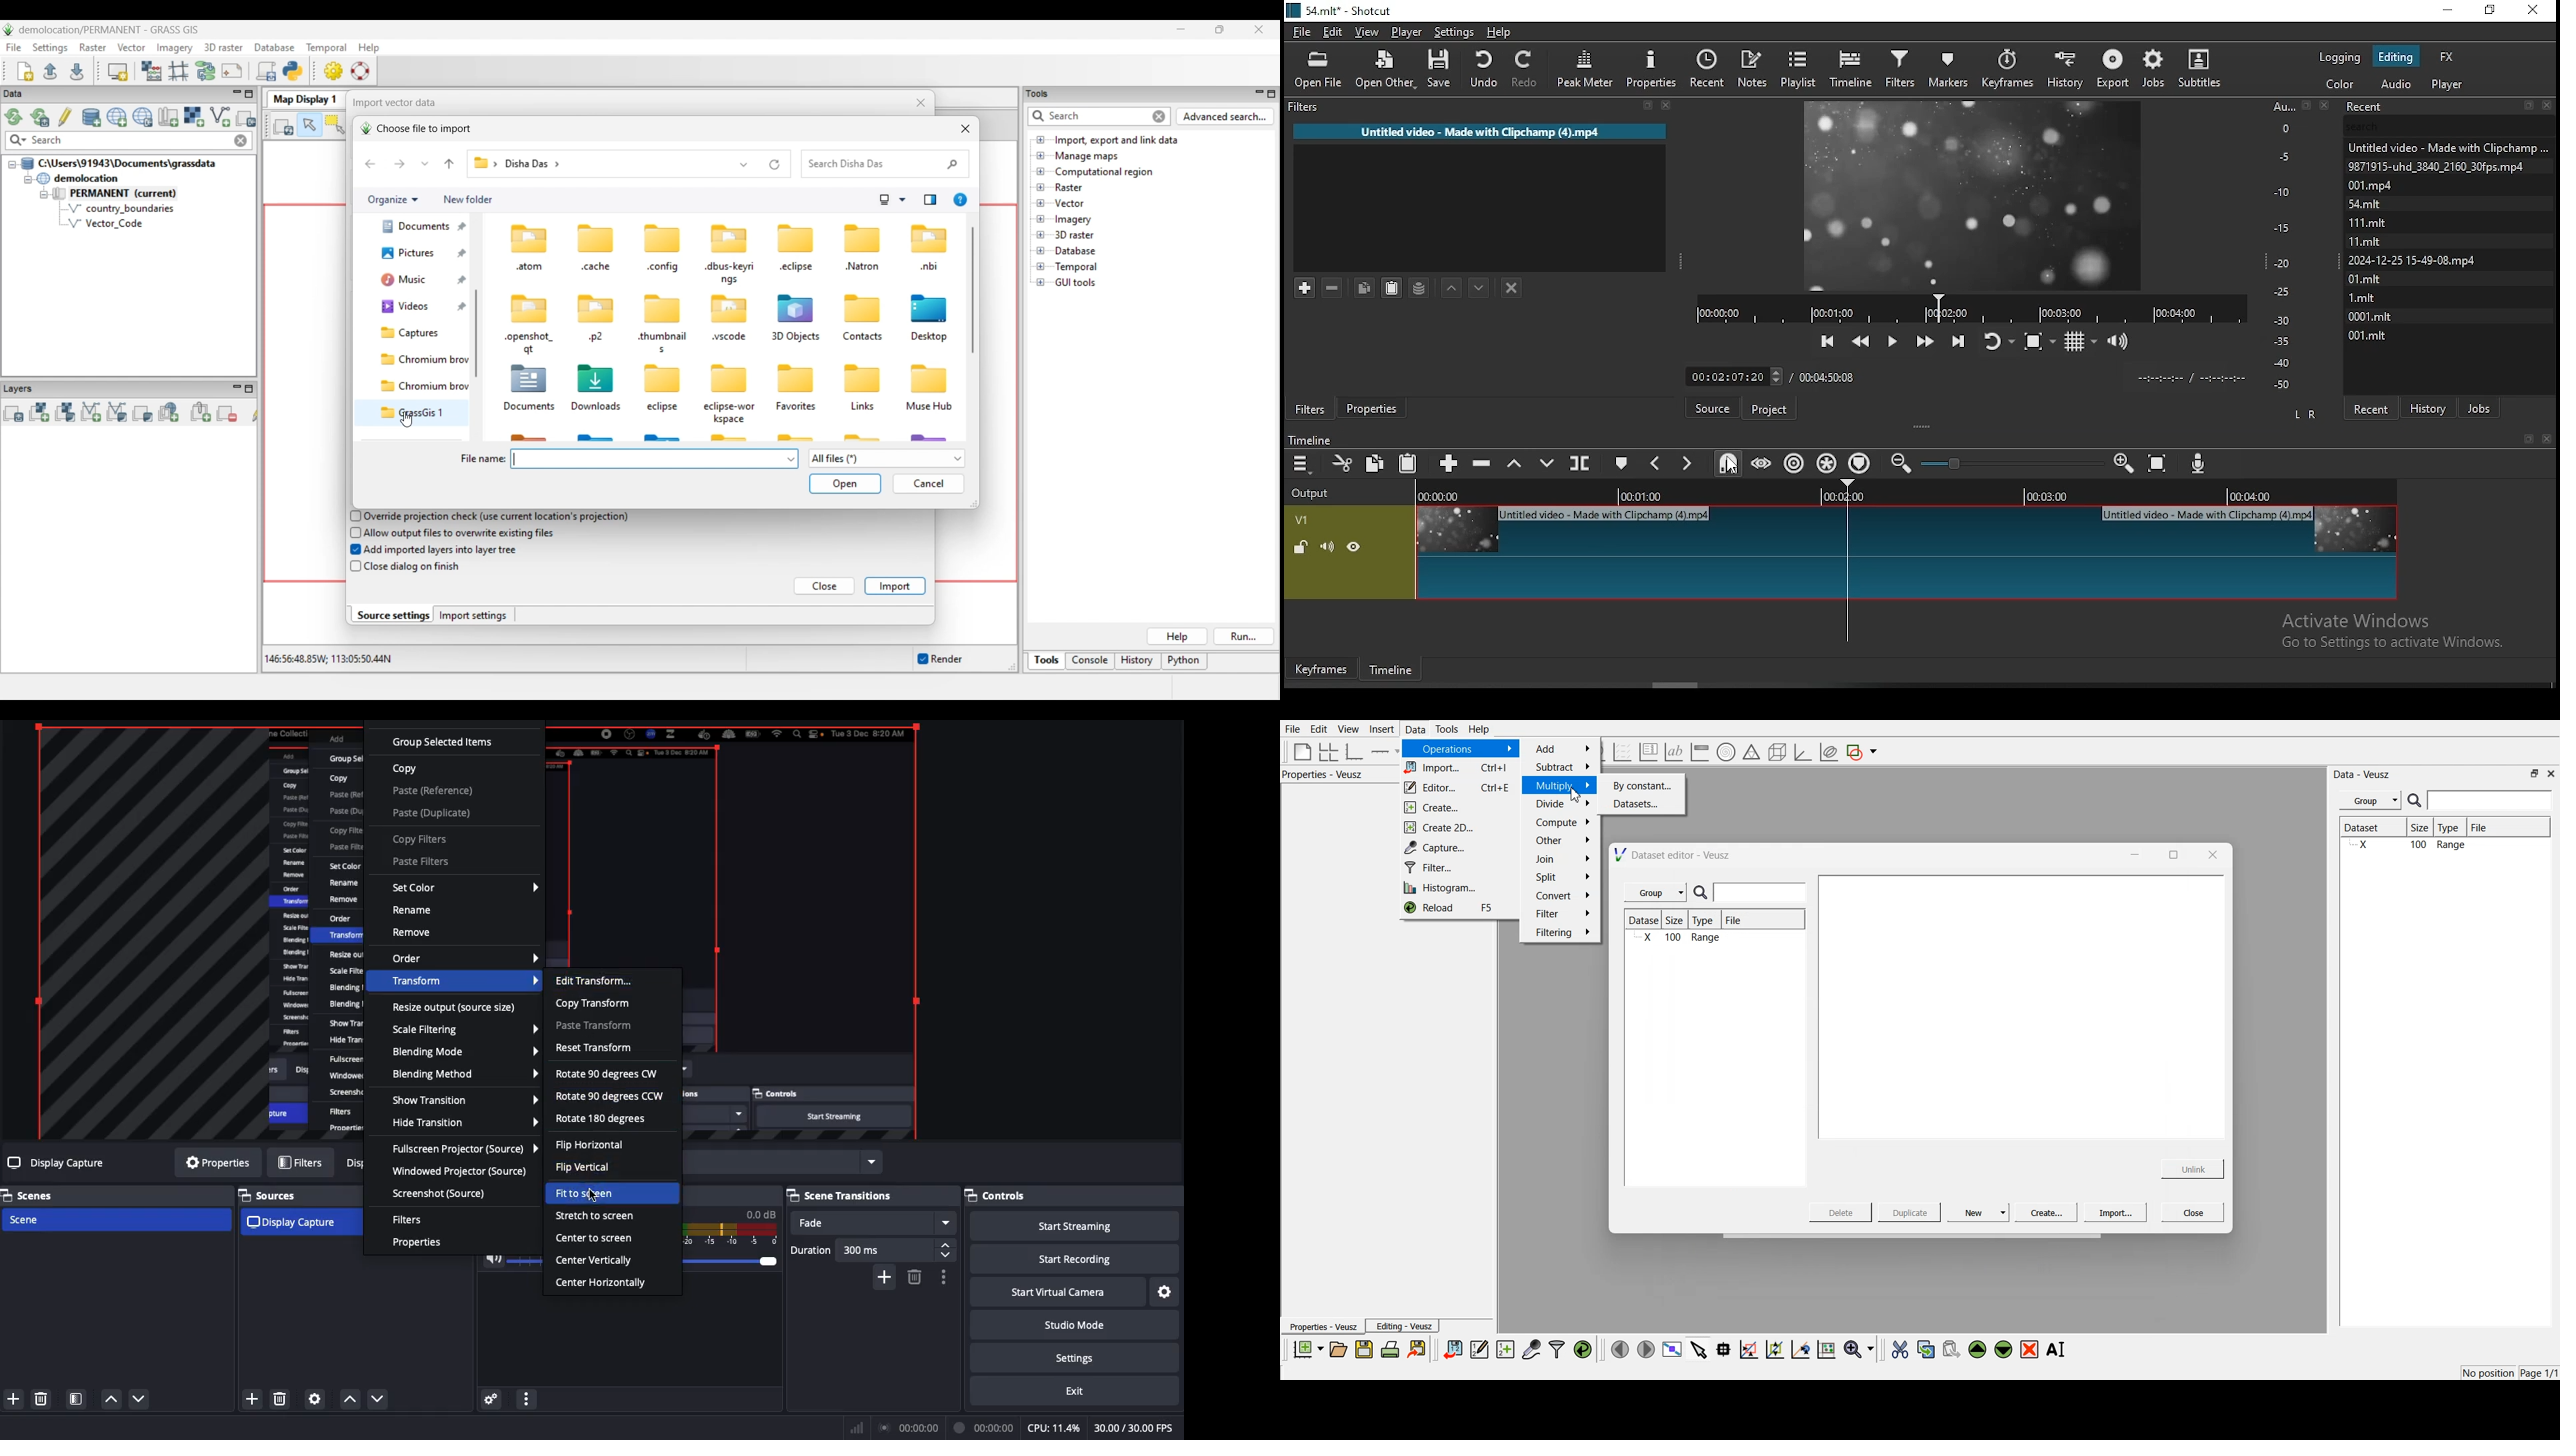 The height and width of the screenshot is (1456, 2576). I want to click on Flip vertical , so click(582, 1169).